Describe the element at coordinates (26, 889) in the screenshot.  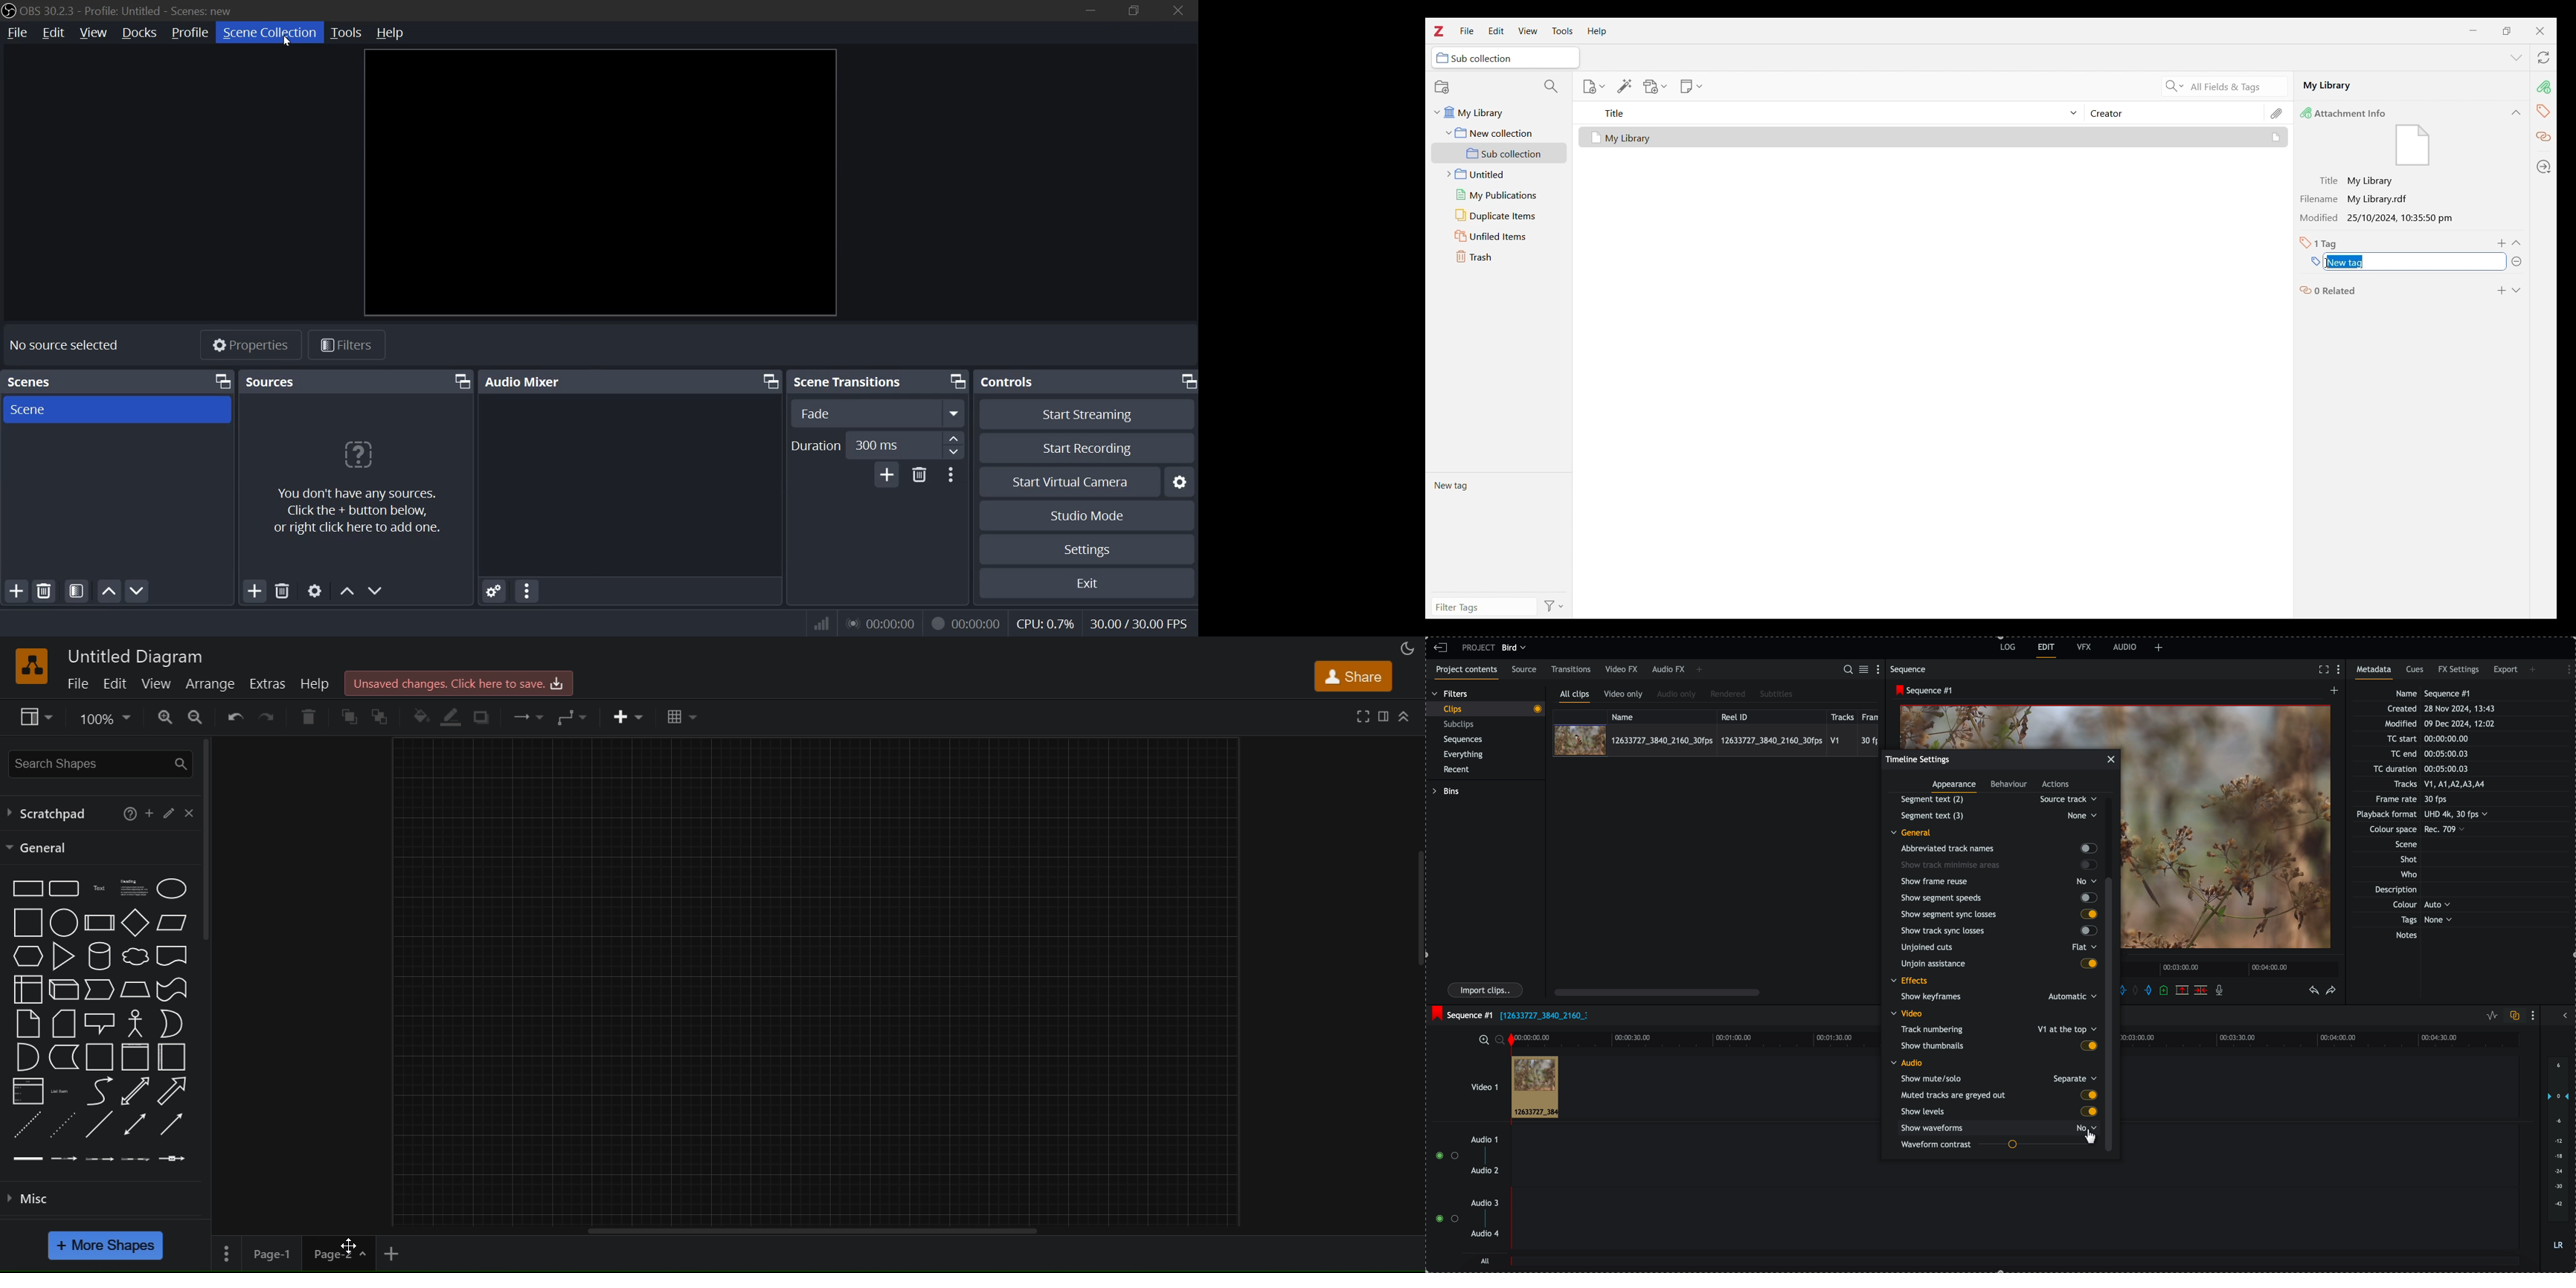
I see `rectsngle` at that location.